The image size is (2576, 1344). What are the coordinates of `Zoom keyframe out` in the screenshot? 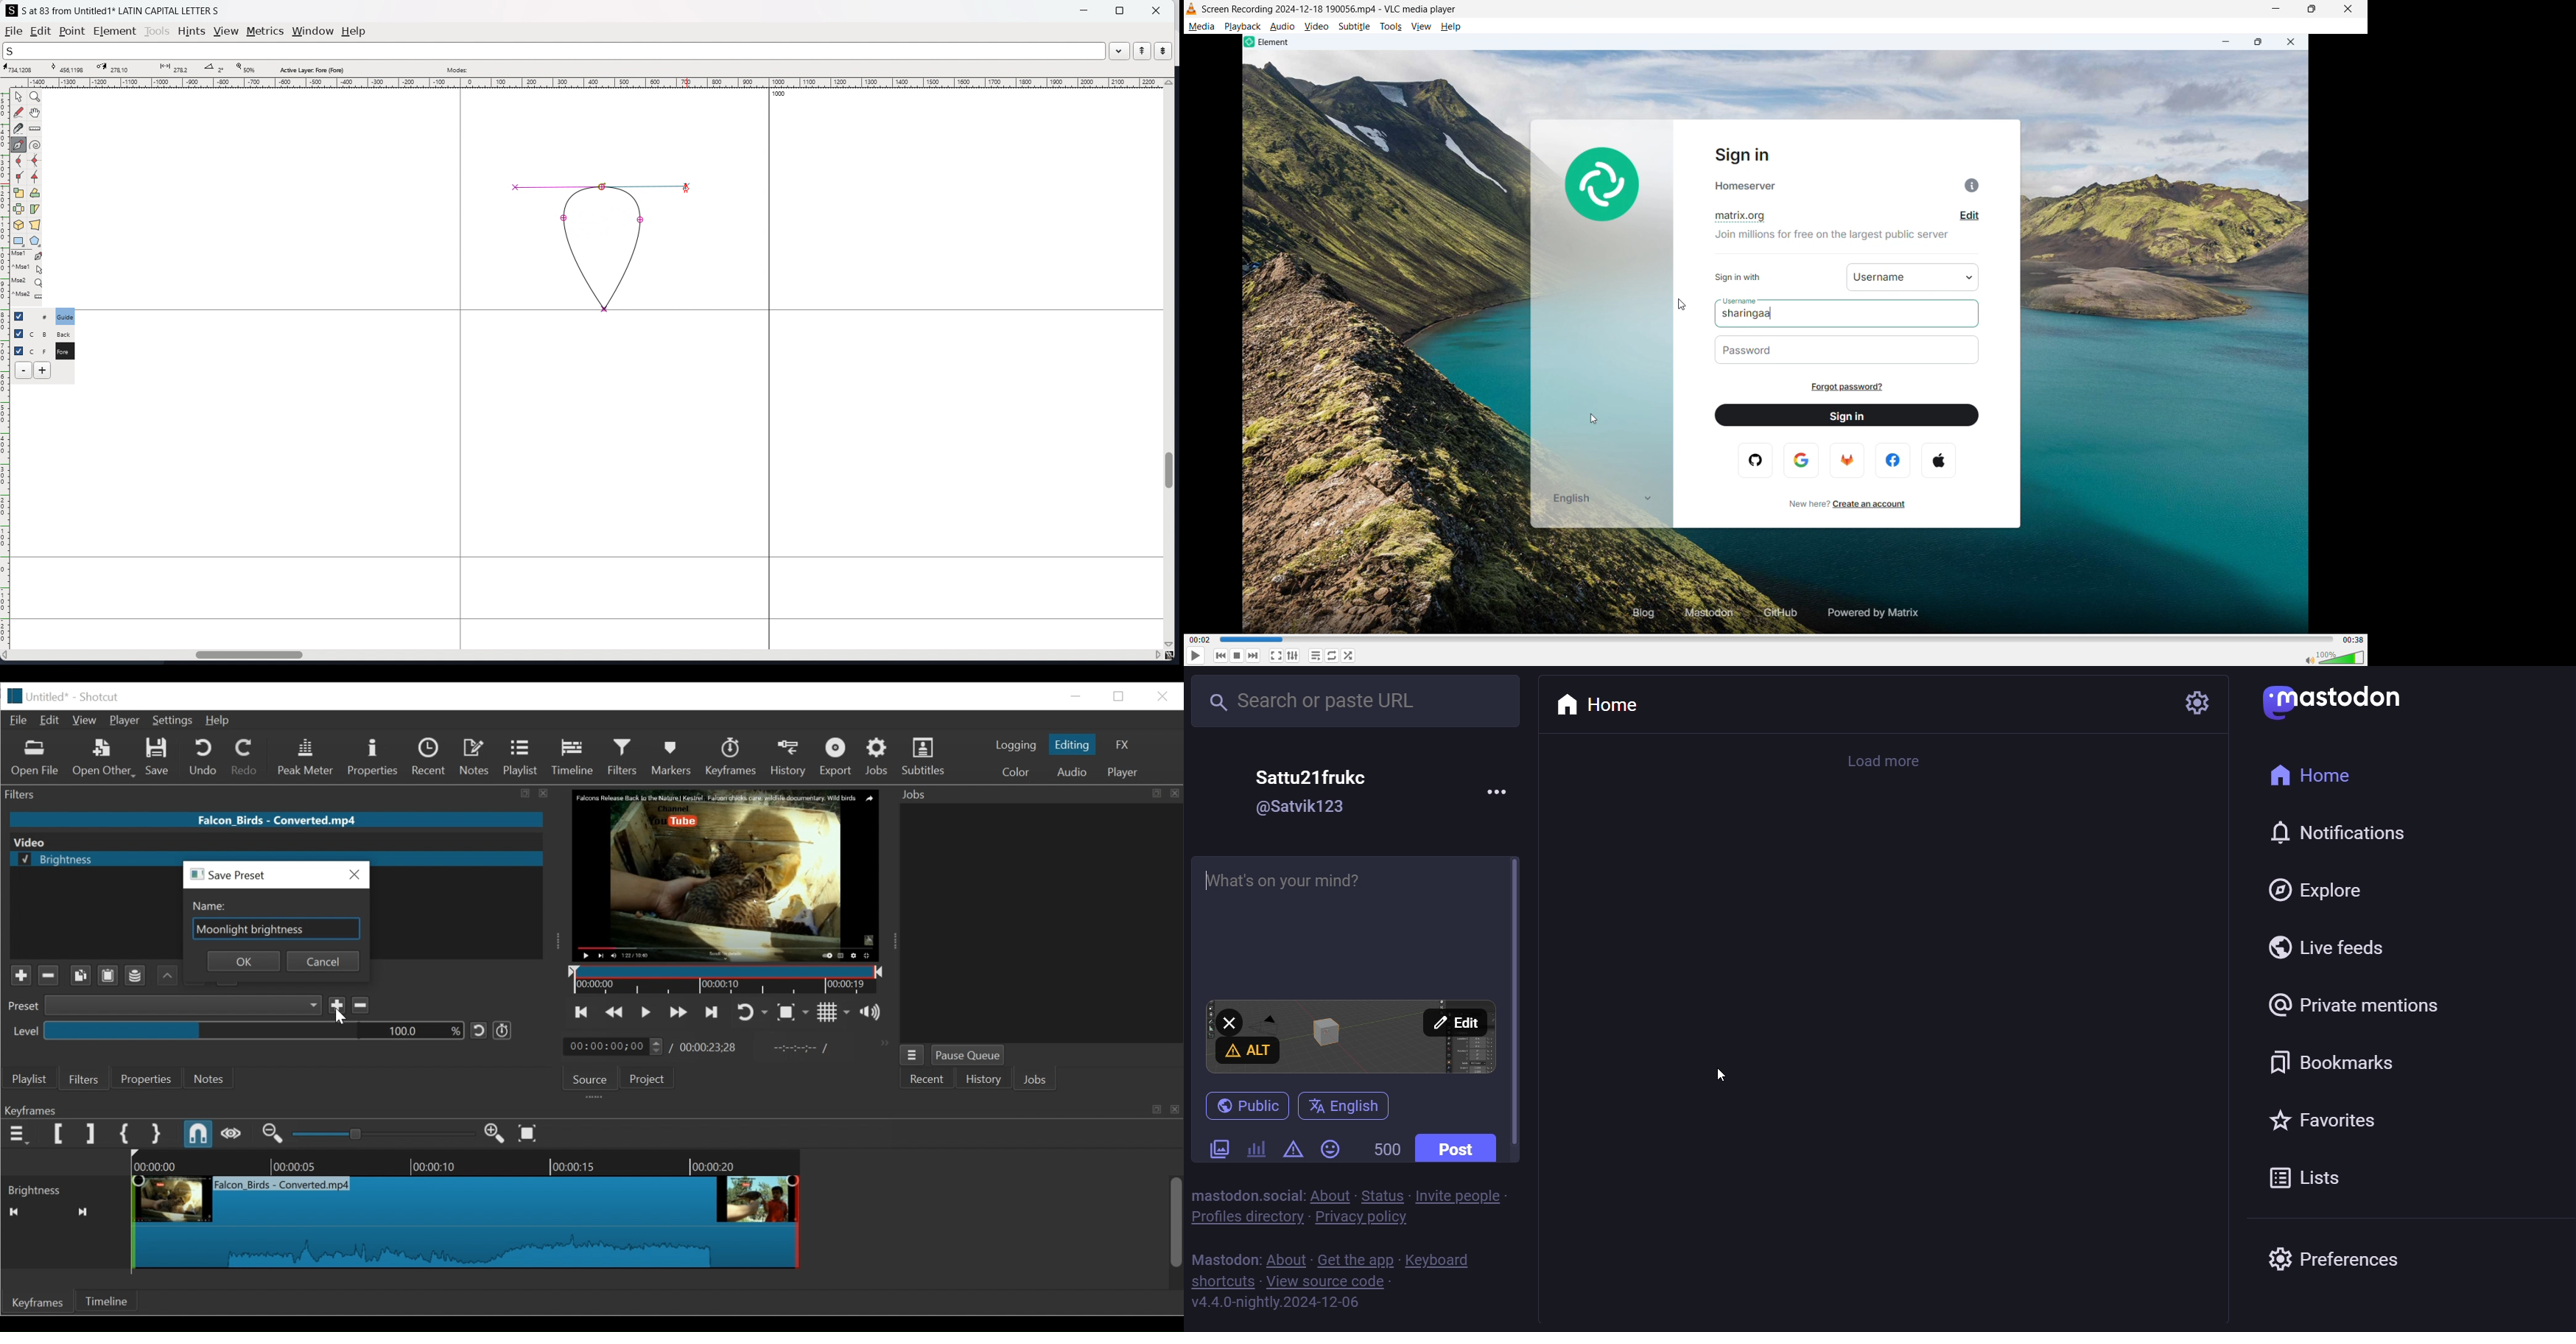 It's located at (273, 1134).